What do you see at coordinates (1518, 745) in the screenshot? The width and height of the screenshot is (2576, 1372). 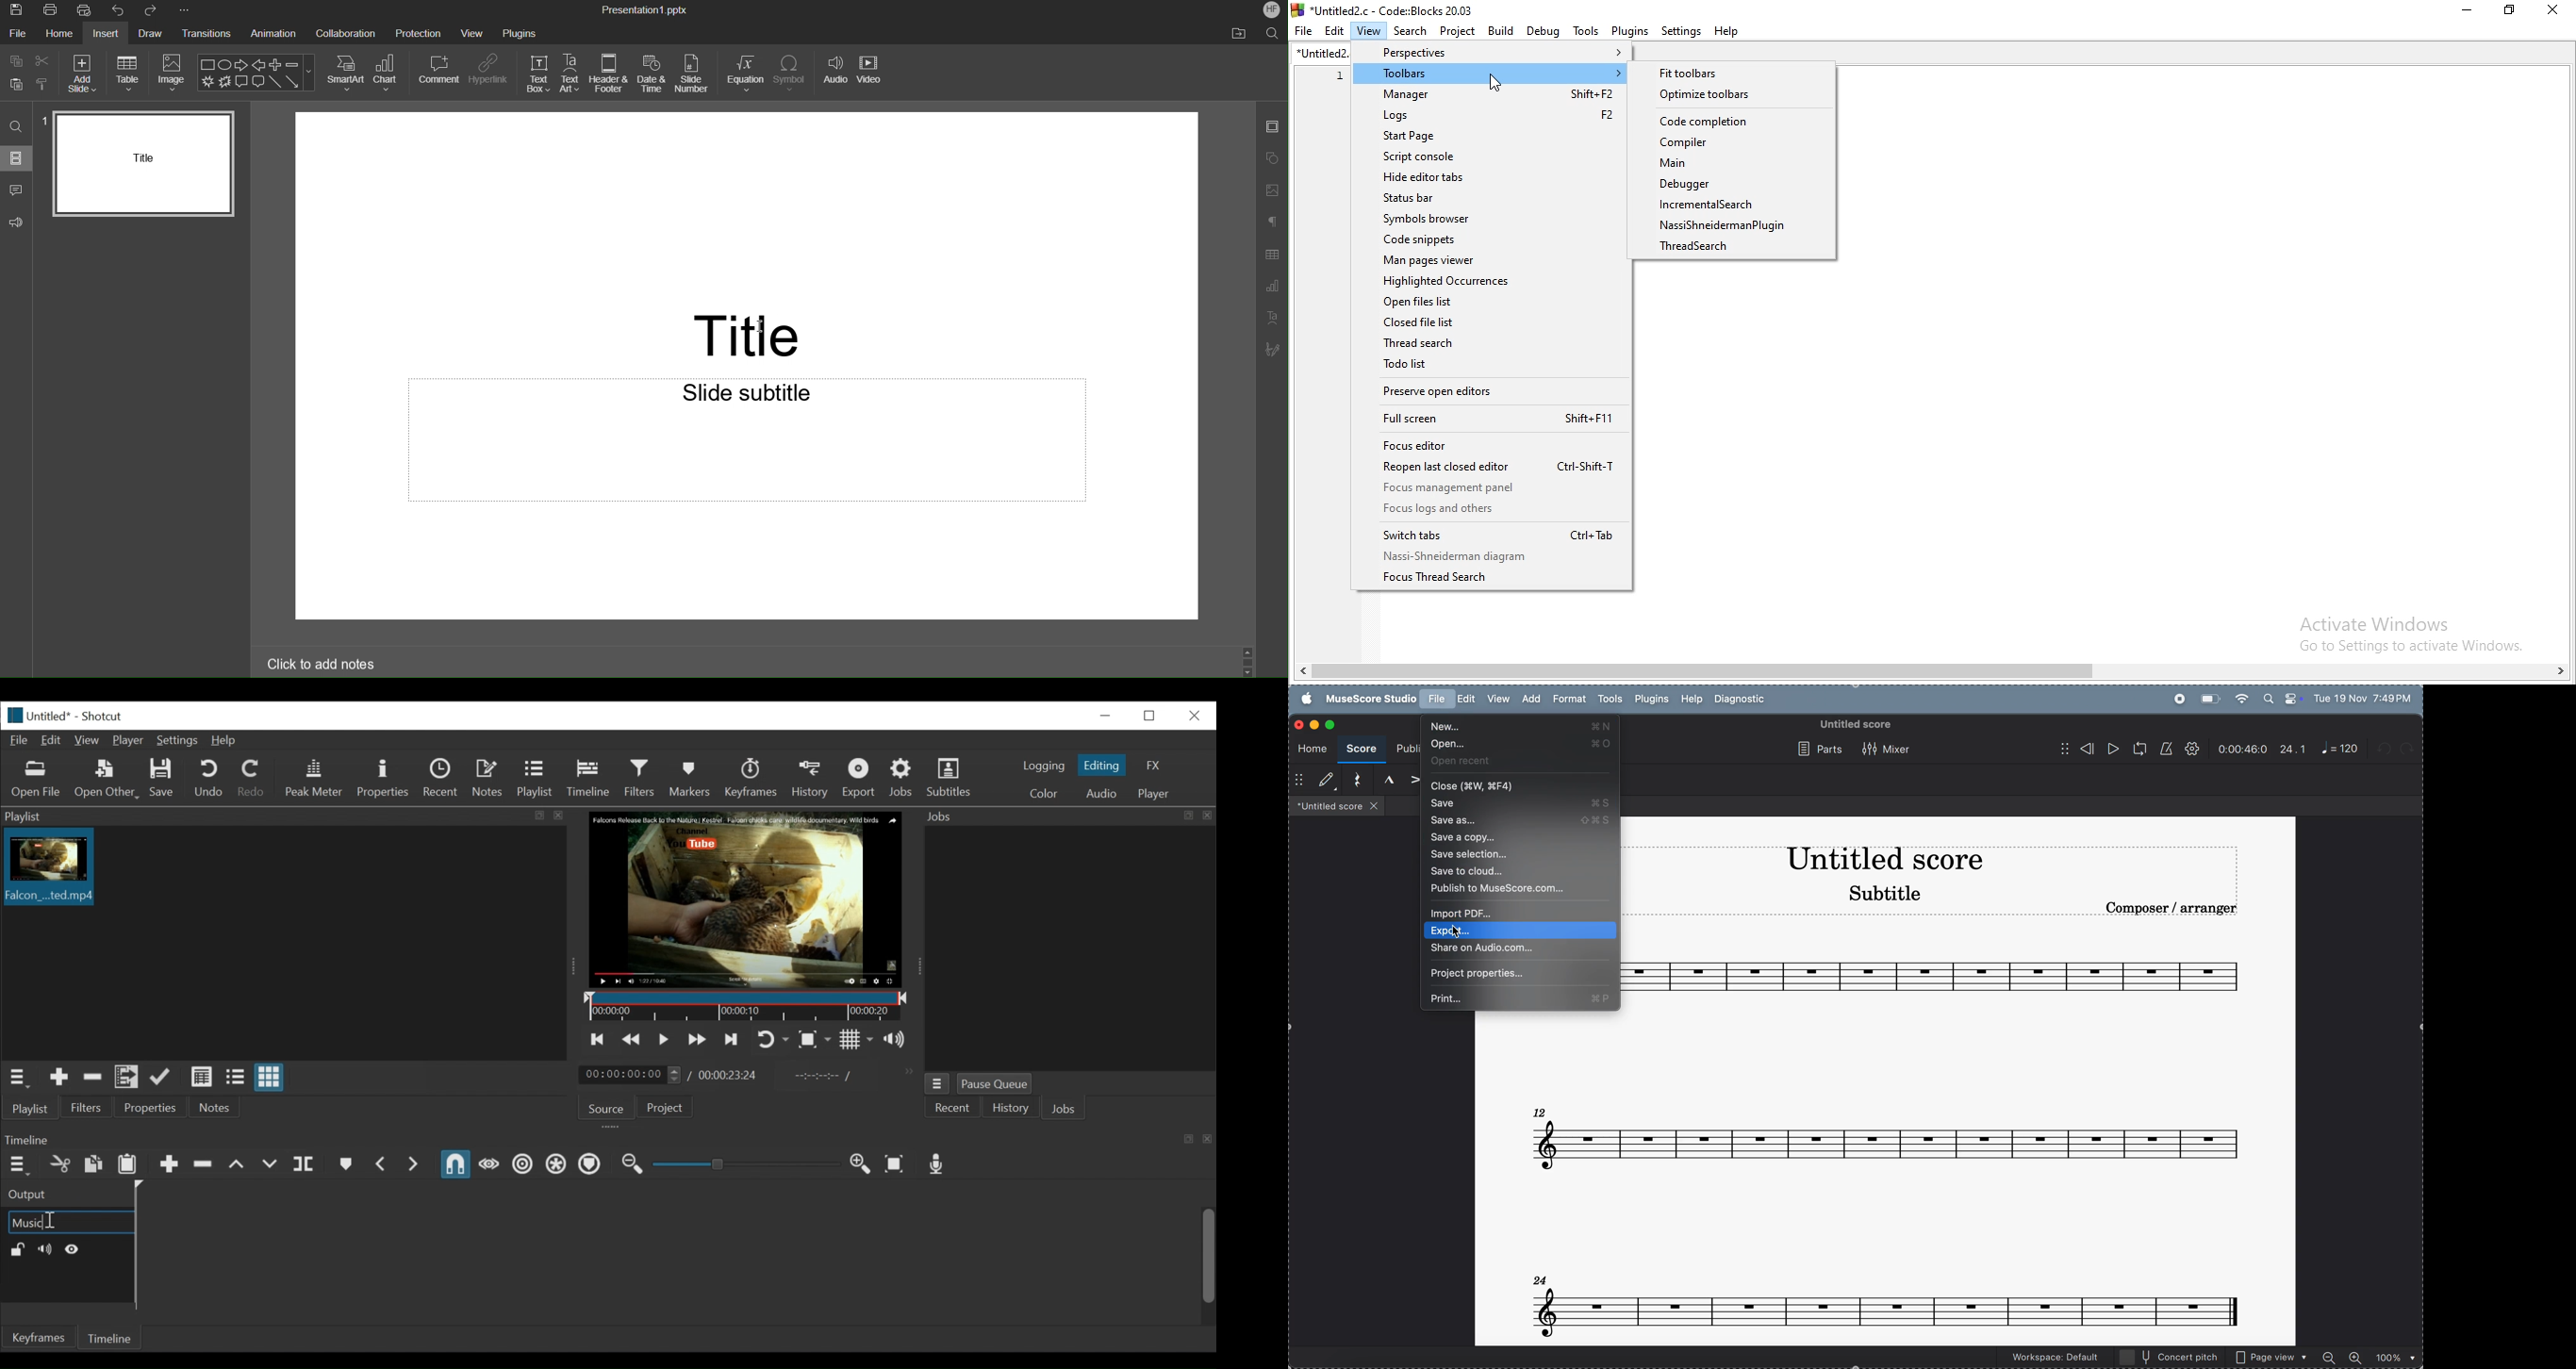 I see `open` at bounding box center [1518, 745].